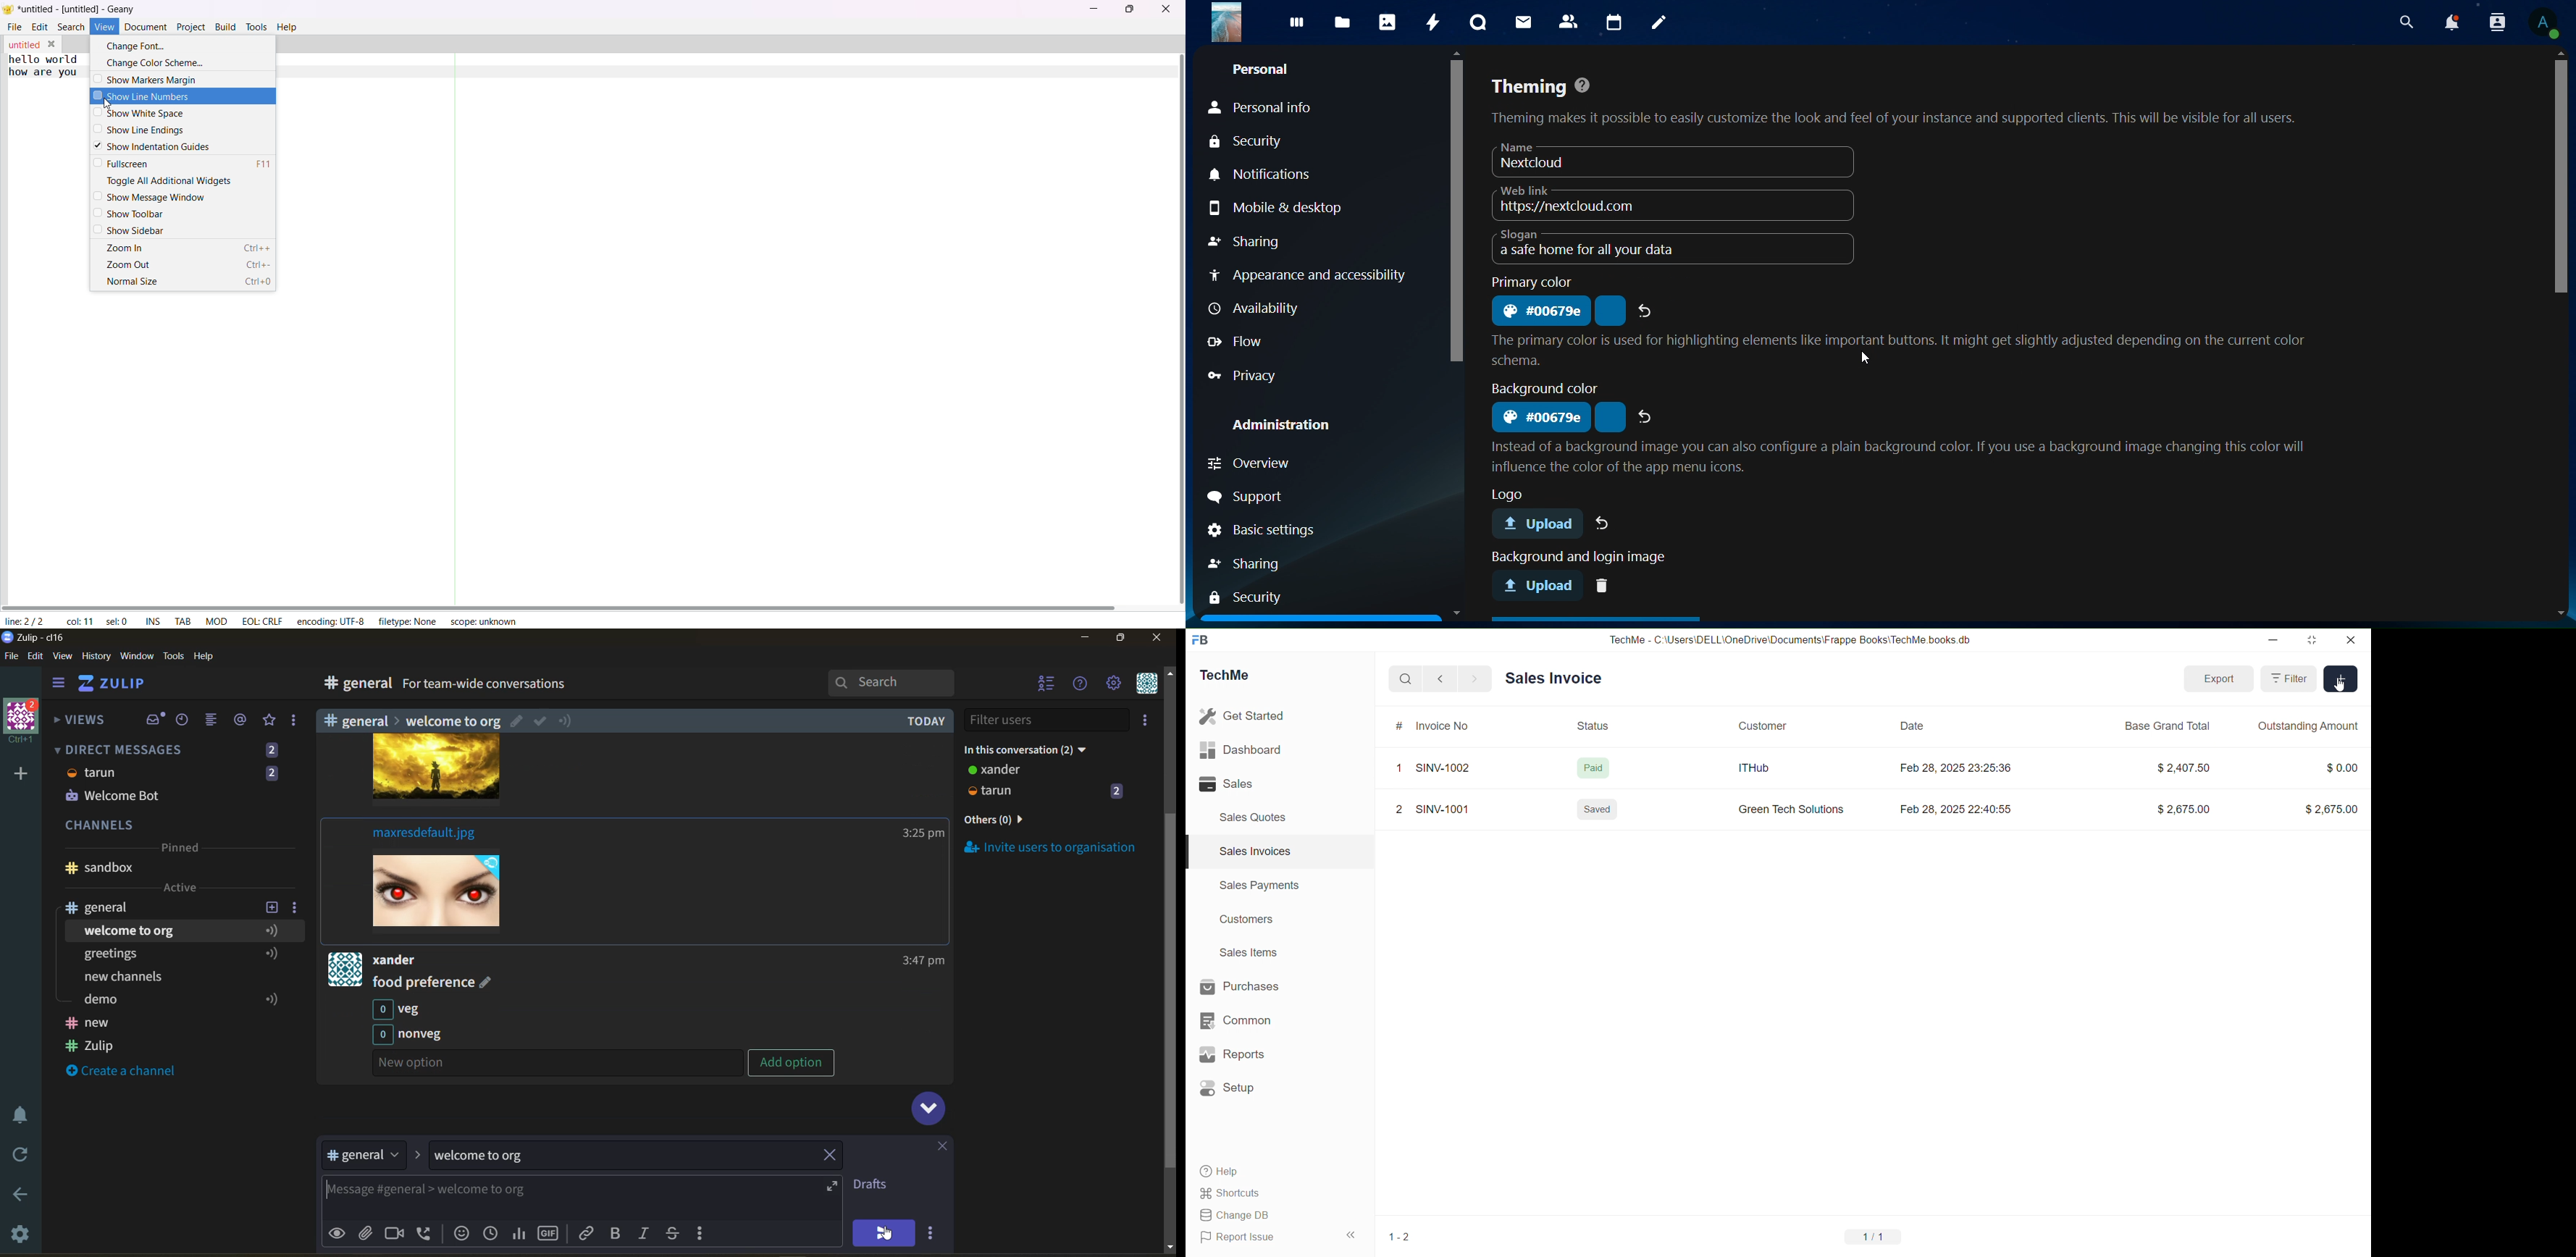  I want to click on go back, so click(19, 1195).